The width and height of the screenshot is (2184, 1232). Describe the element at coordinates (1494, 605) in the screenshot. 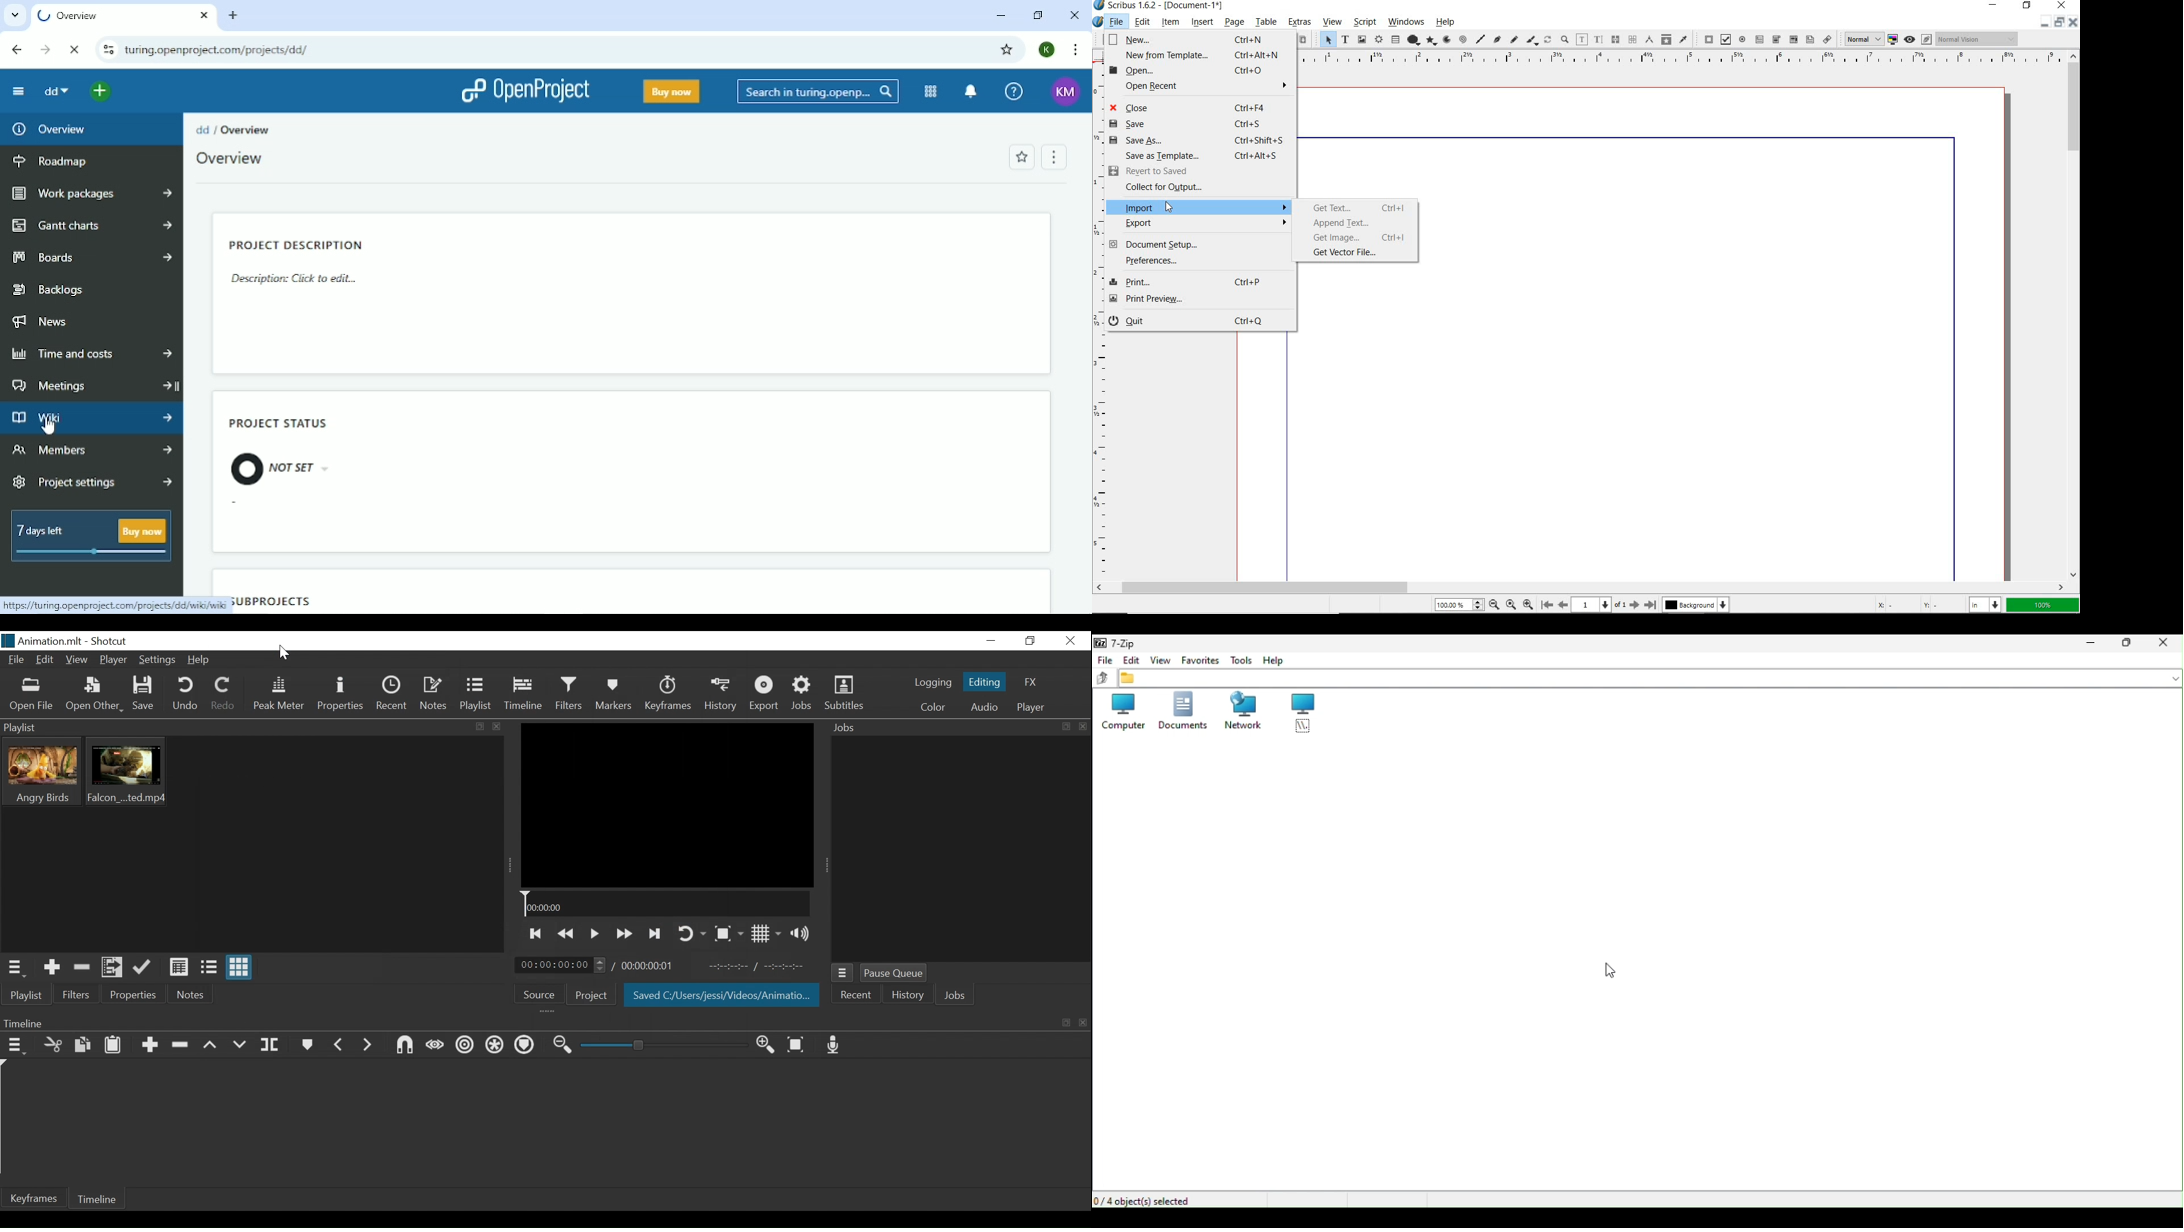

I see `Zoom Out` at that location.